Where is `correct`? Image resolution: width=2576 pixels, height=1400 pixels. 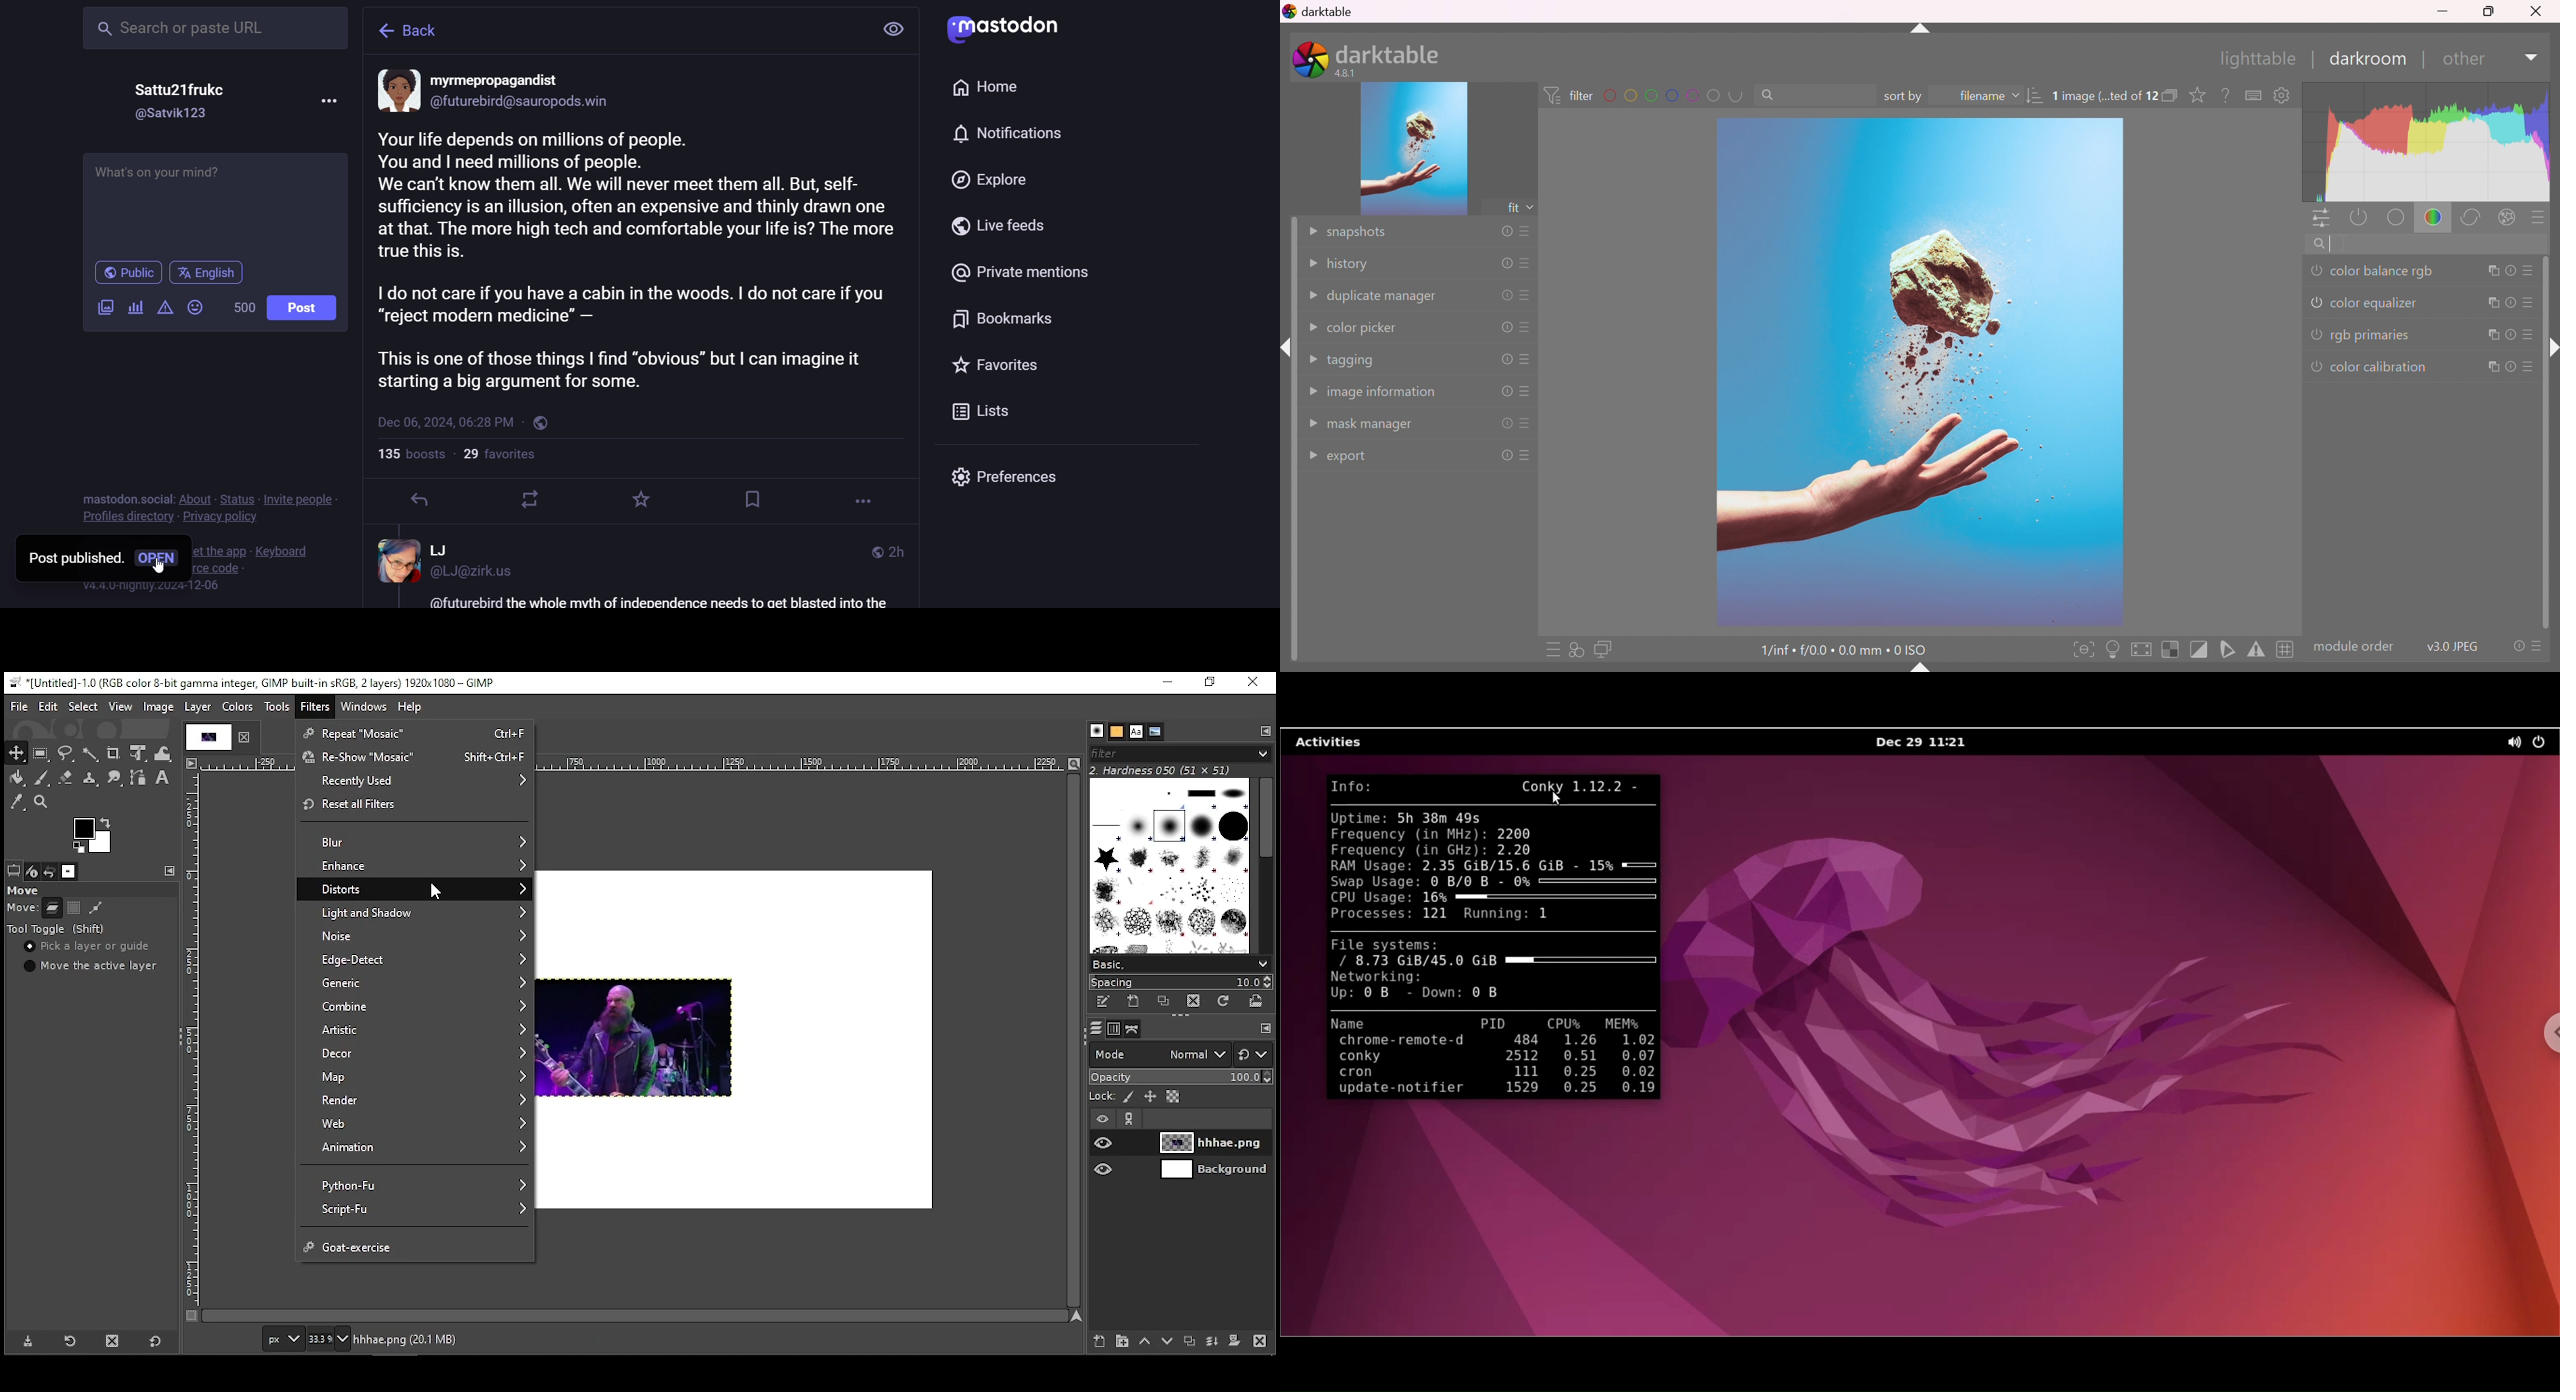 correct is located at coordinates (2474, 219).